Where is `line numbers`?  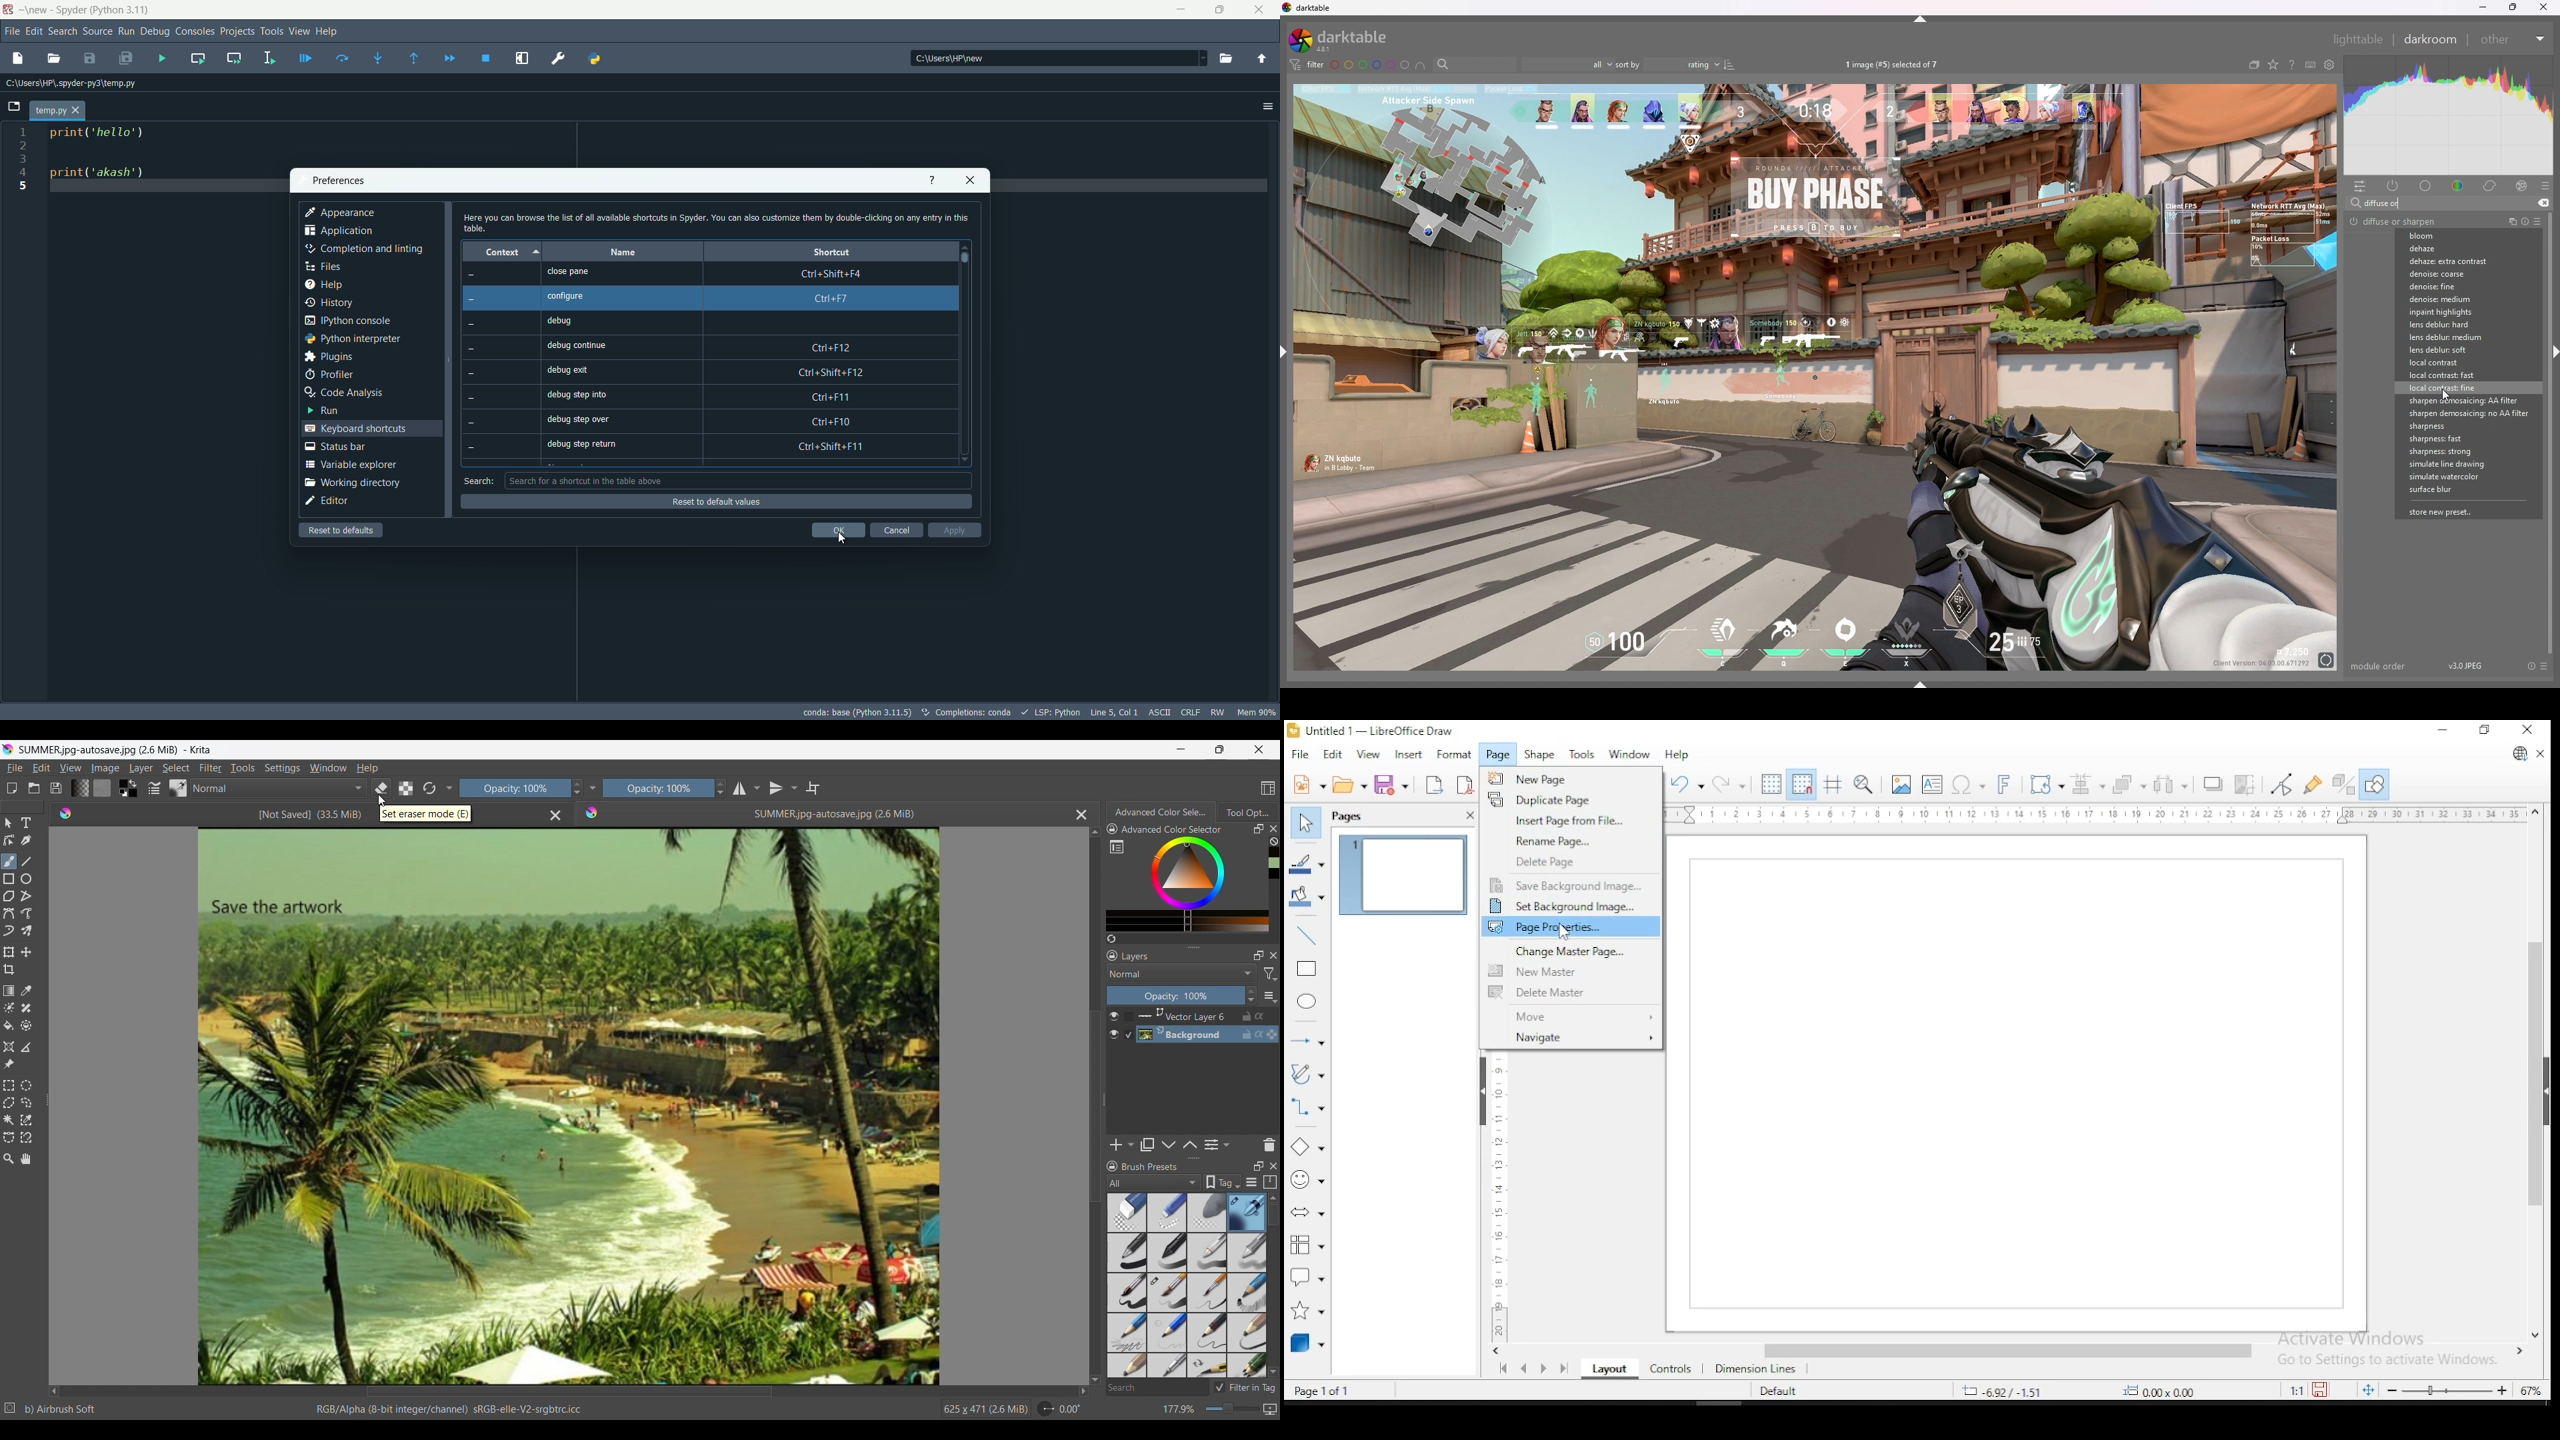 line numbers is located at coordinates (23, 160).